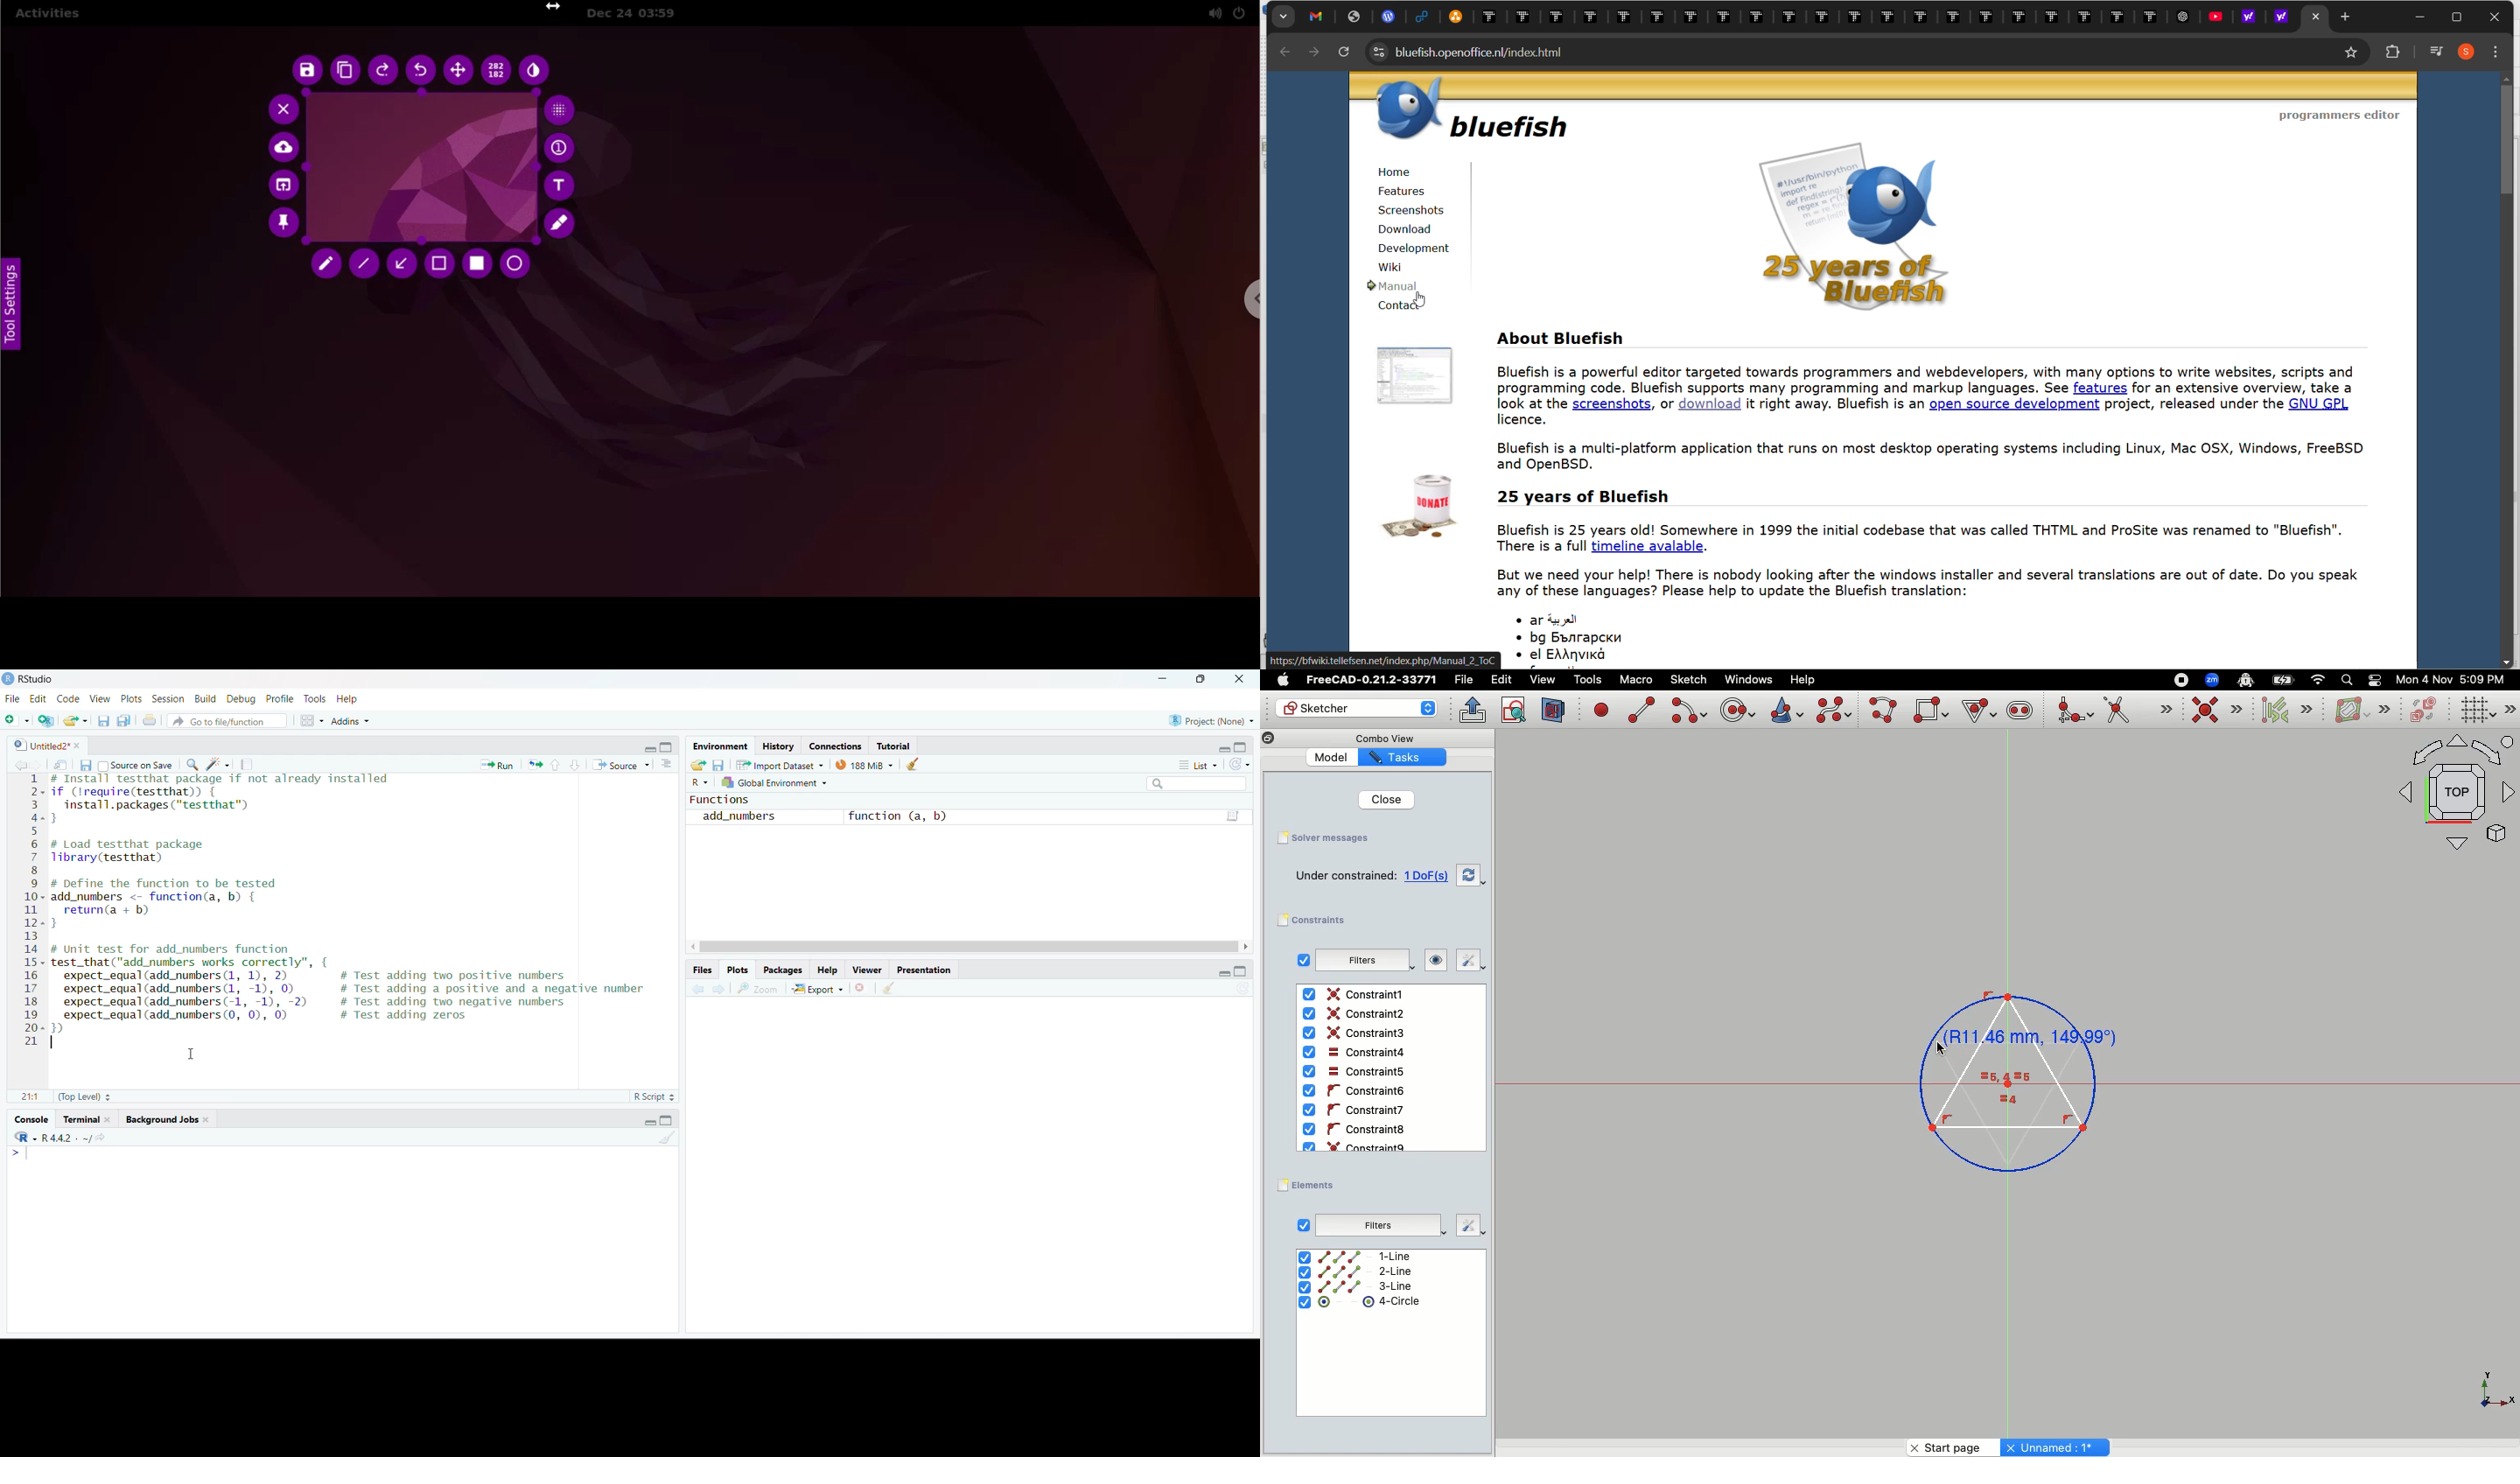 The width and height of the screenshot is (2520, 1484). I want to click on Functions, so click(720, 799).